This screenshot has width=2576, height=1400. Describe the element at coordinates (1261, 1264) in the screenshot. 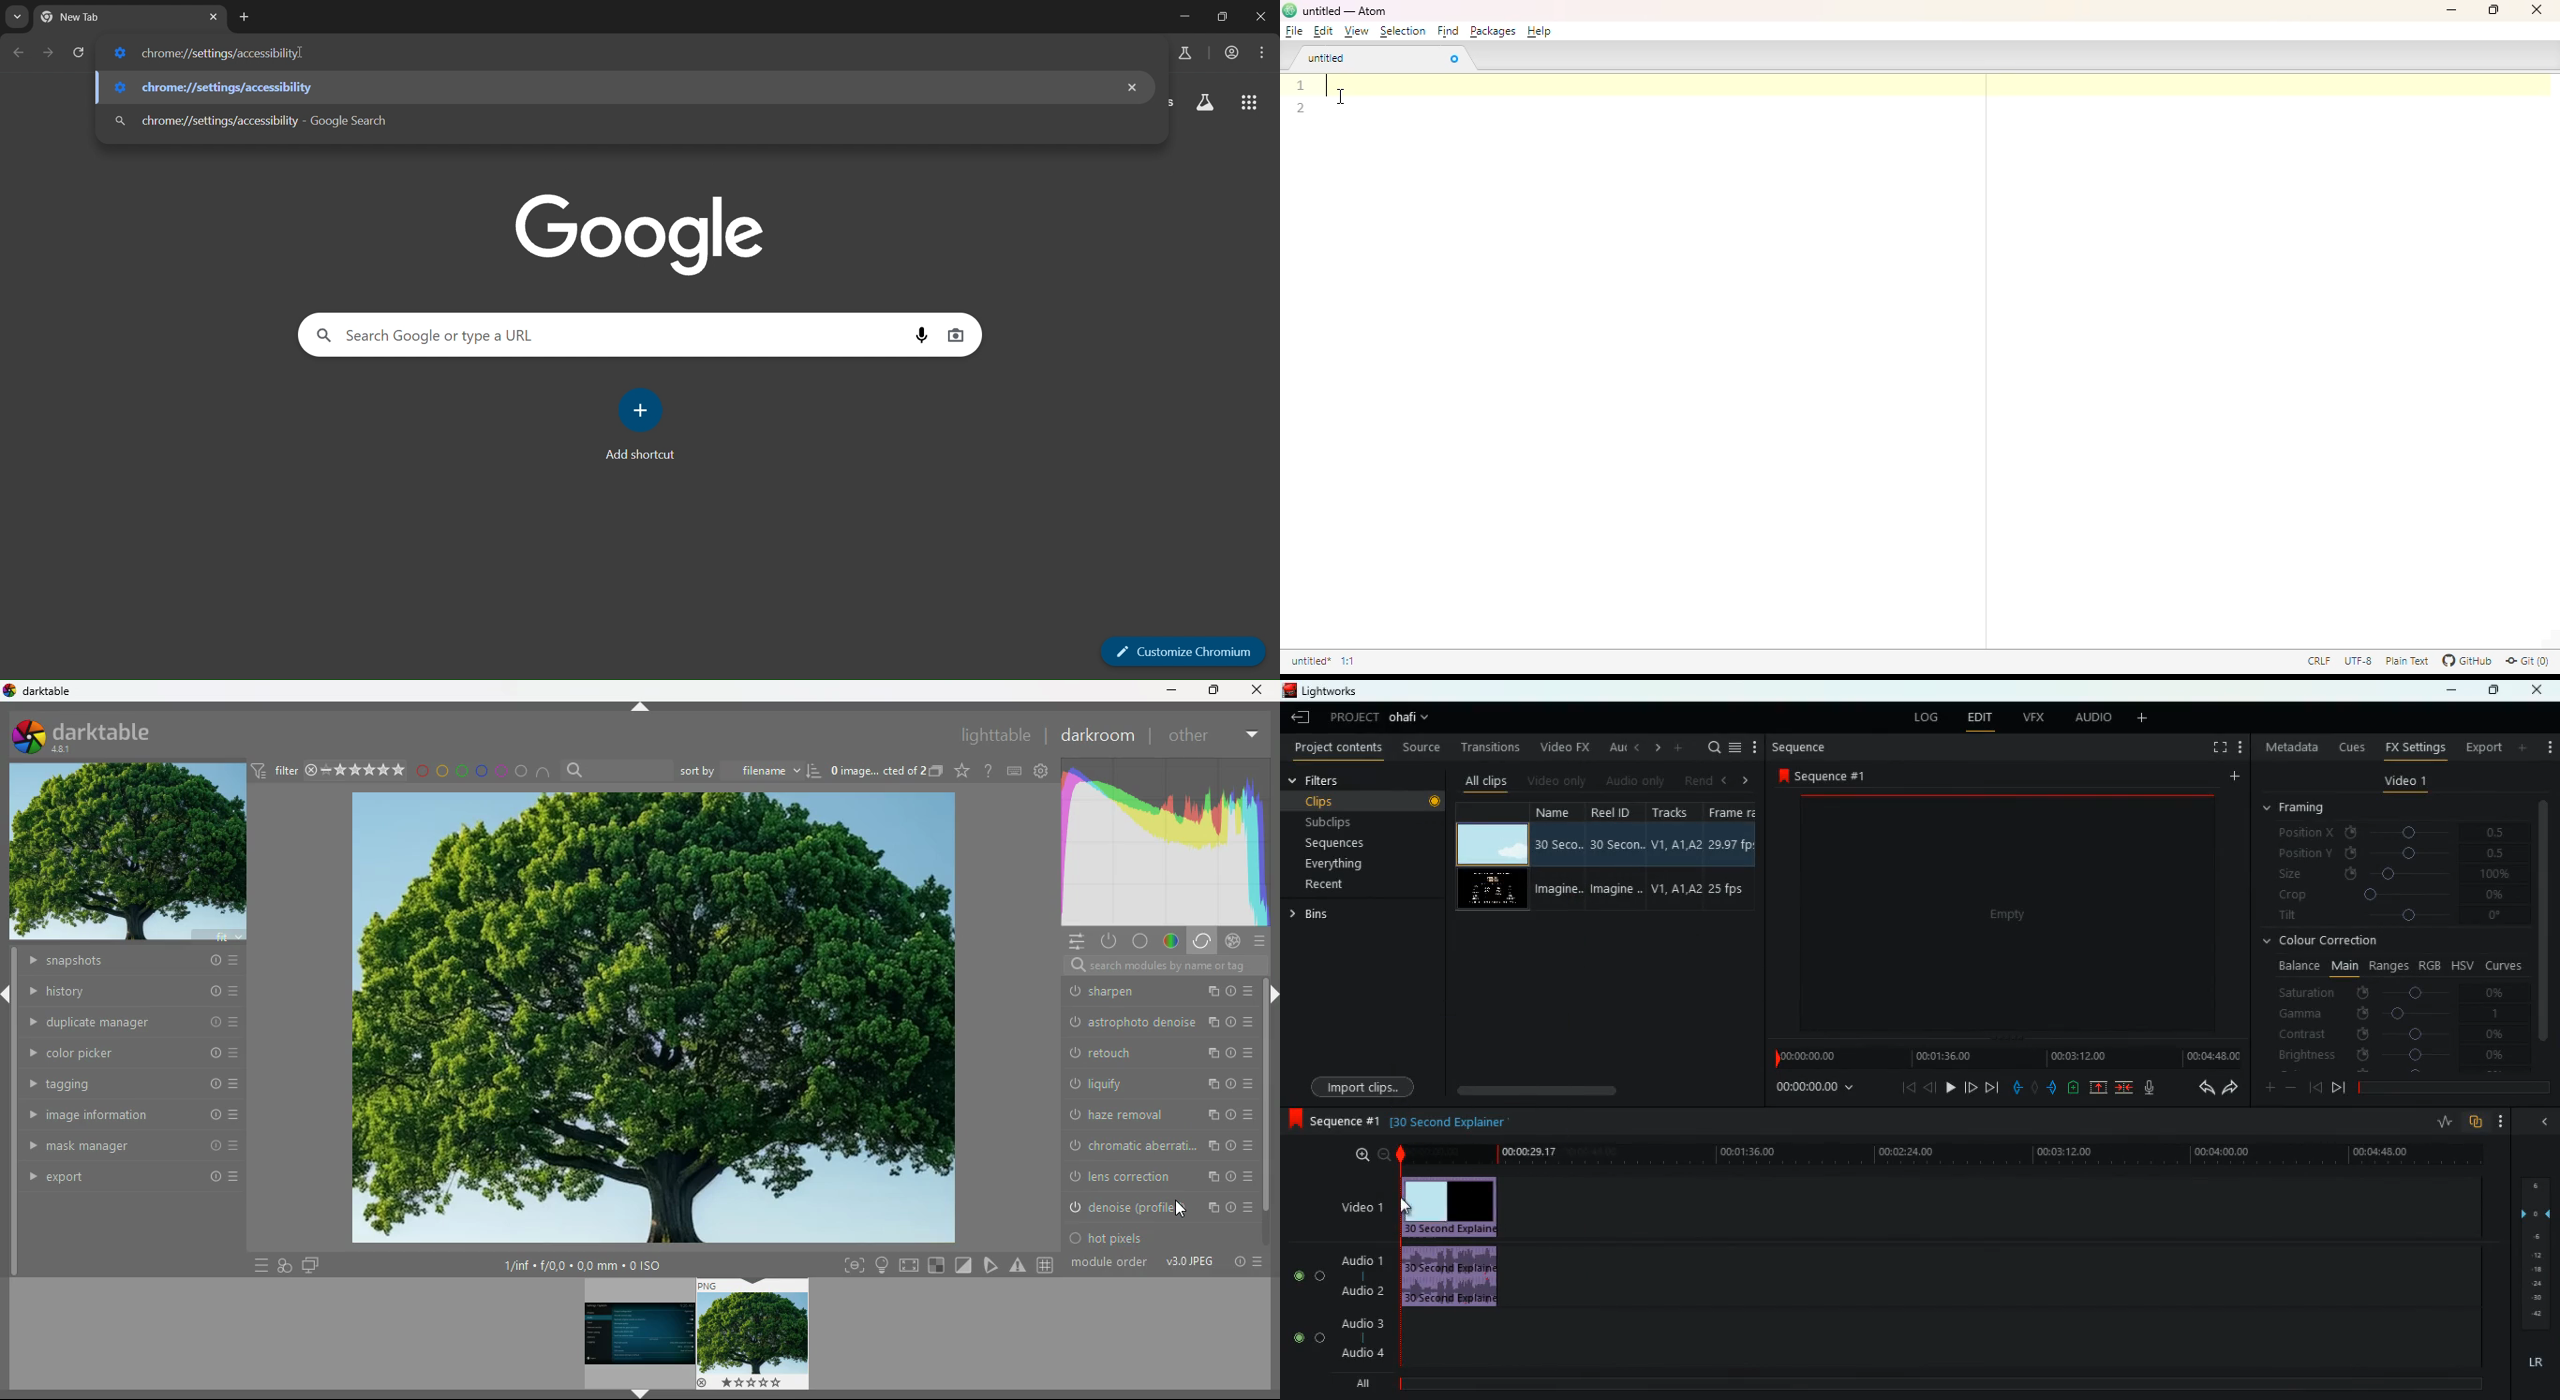

I see `more` at that location.